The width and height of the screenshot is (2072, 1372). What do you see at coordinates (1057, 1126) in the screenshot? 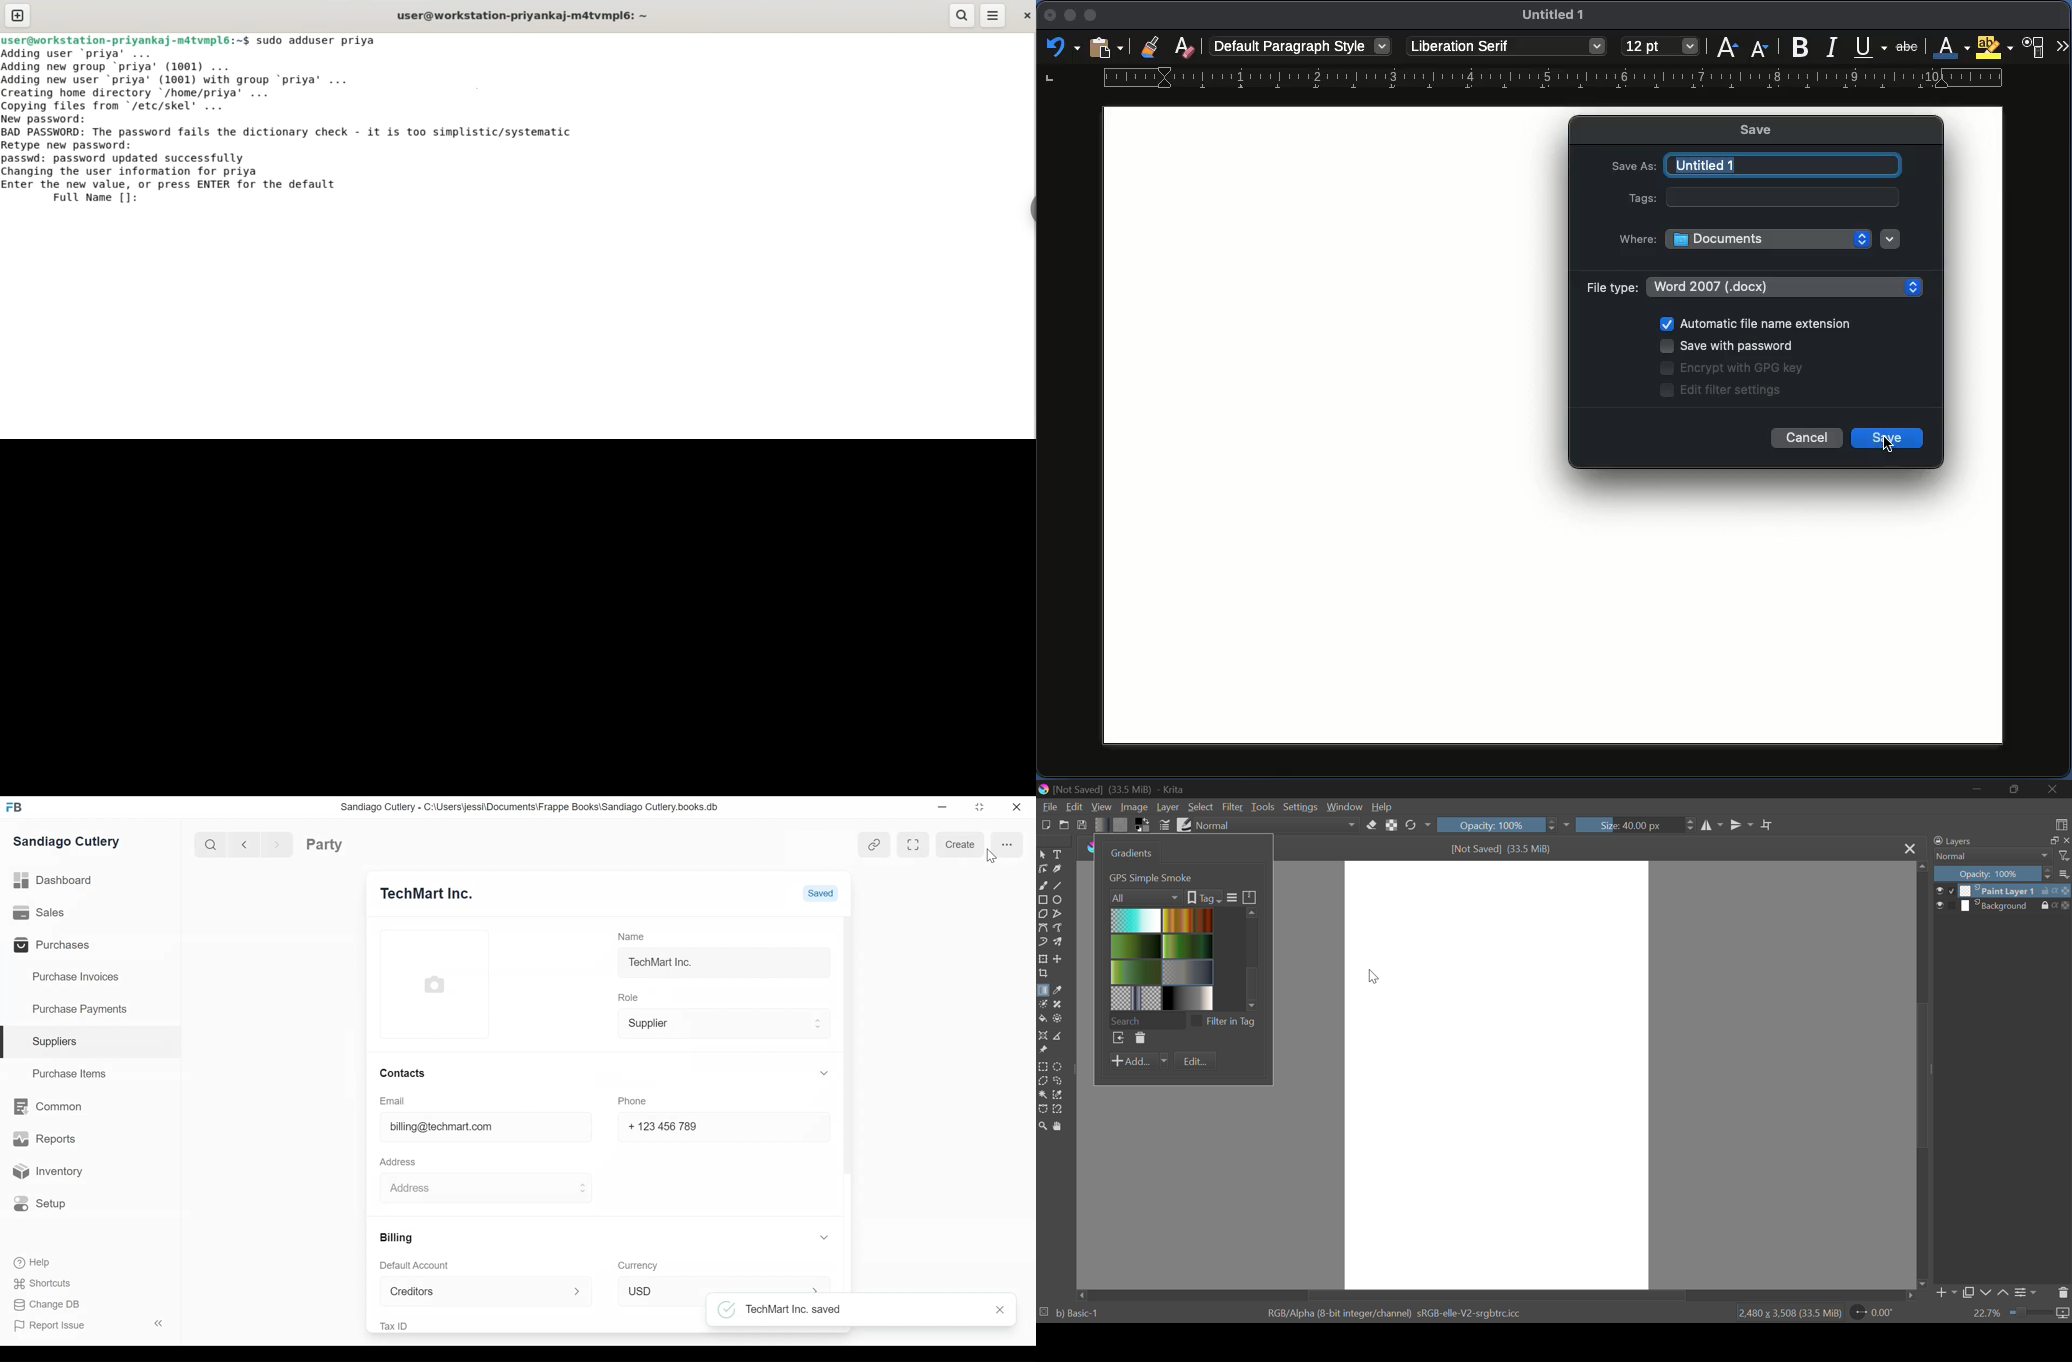
I see `Pan` at bounding box center [1057, 1126].